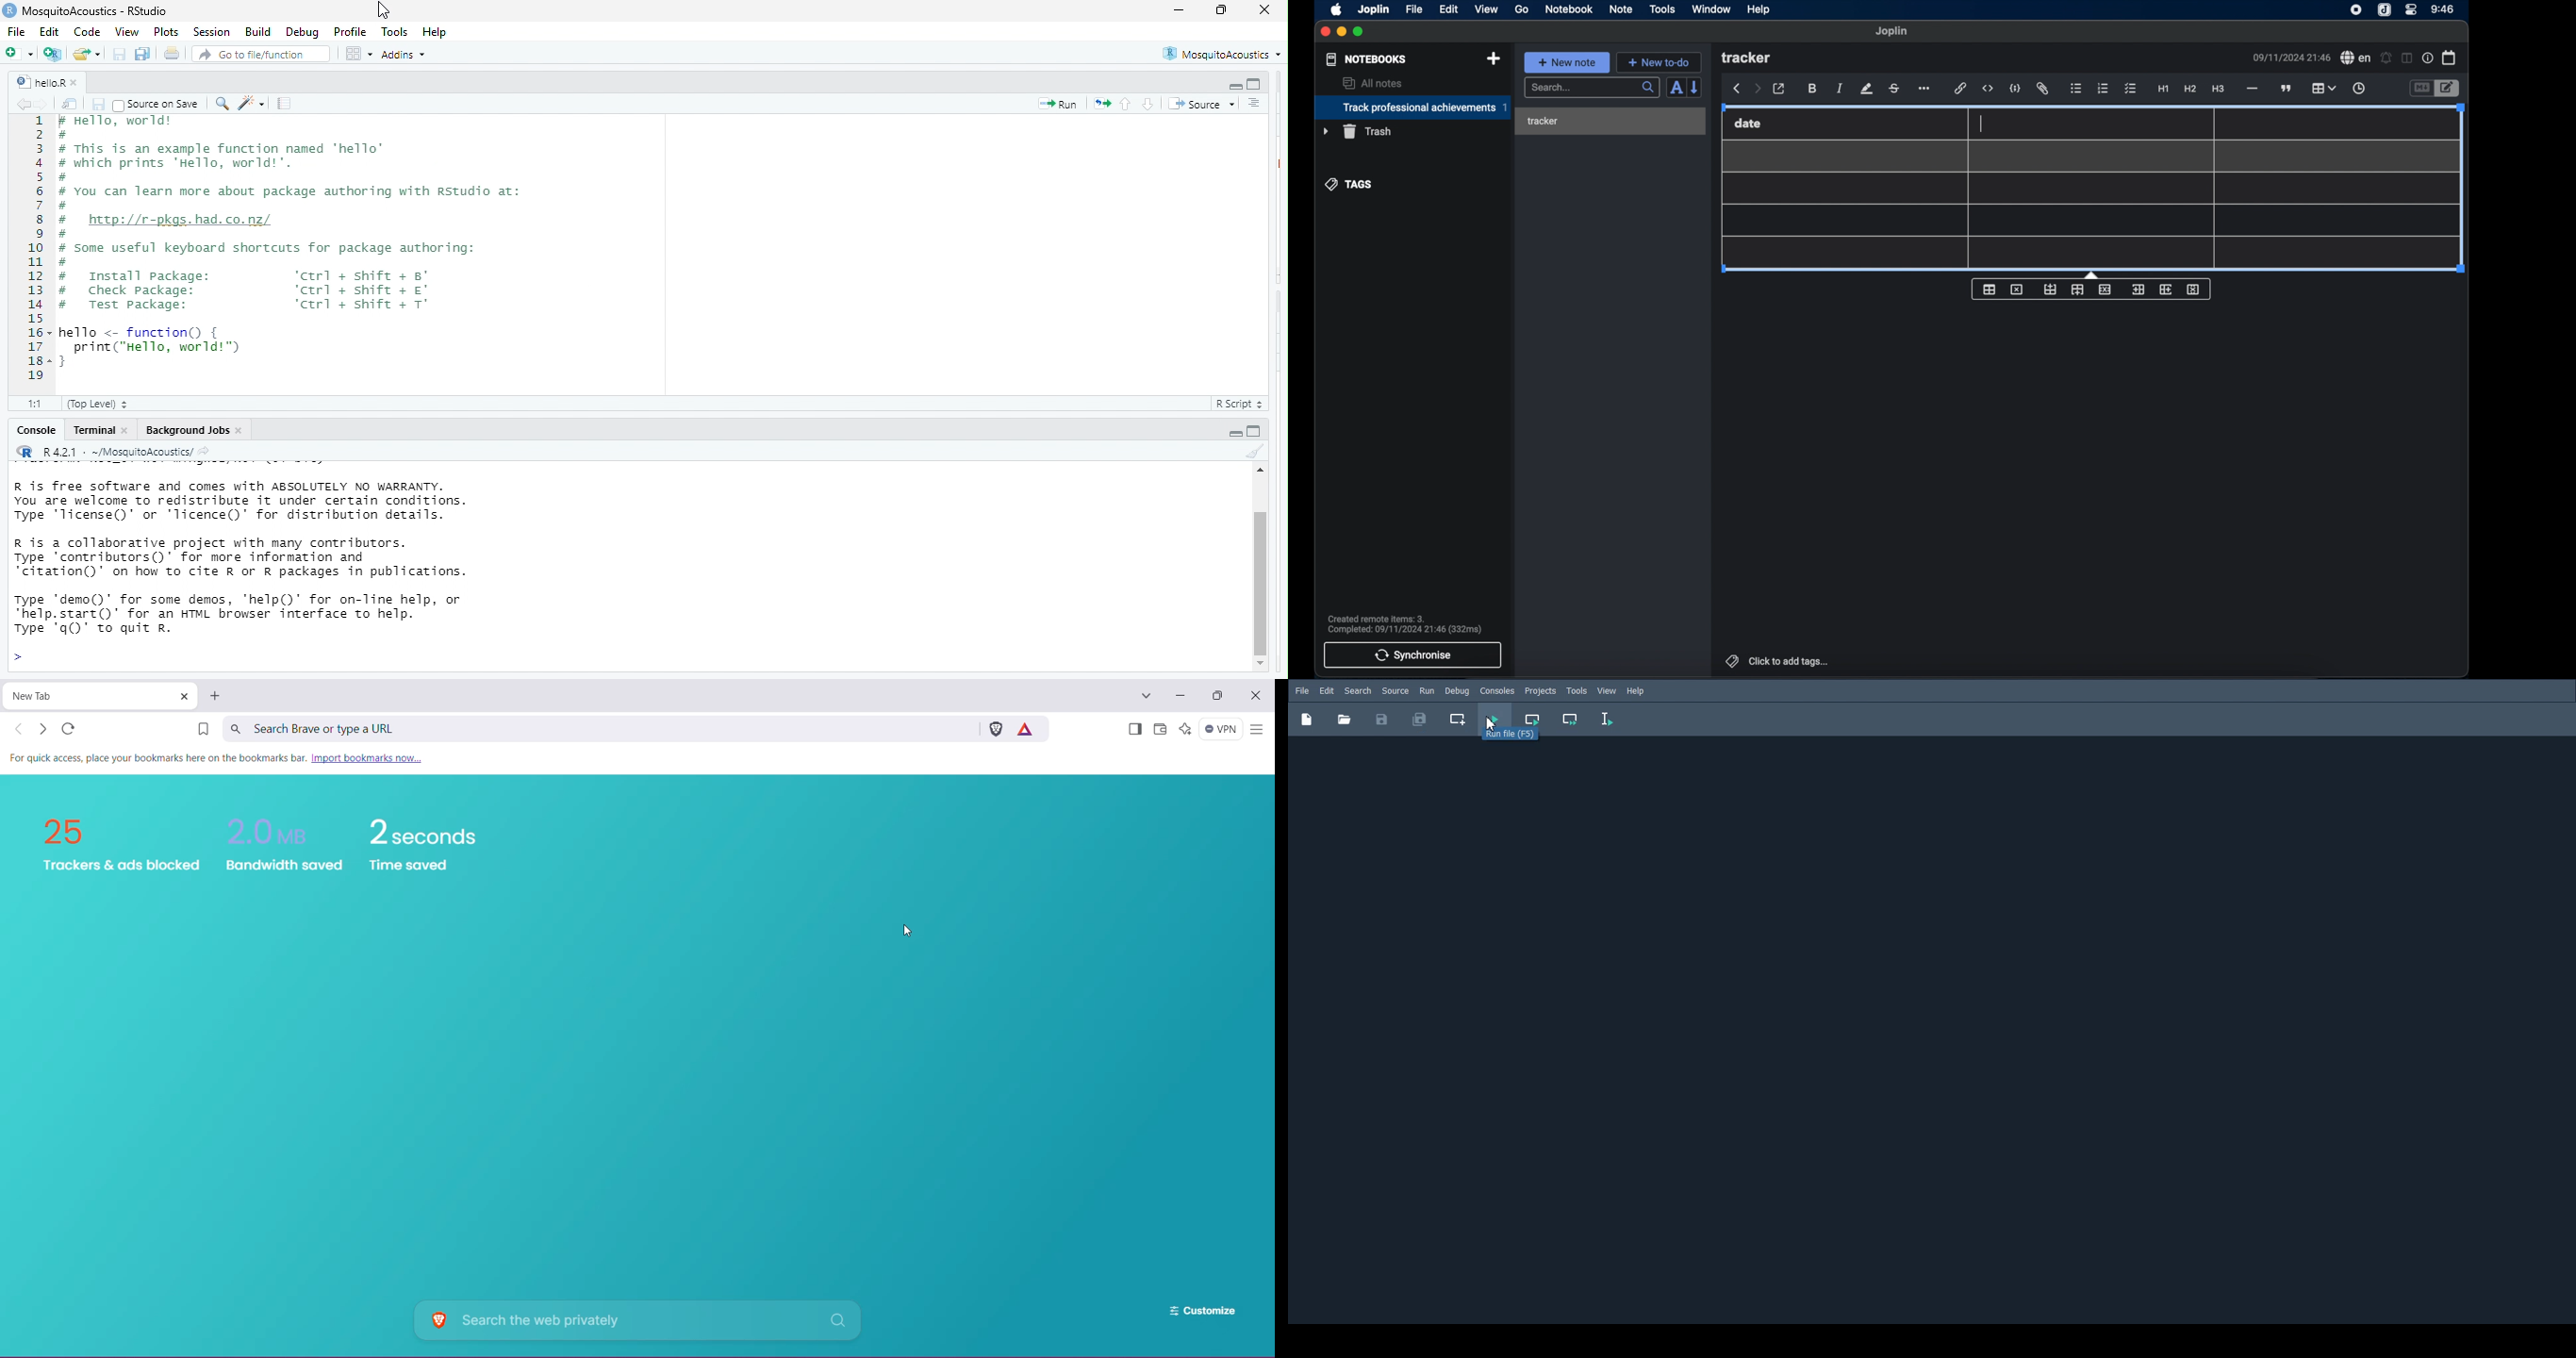 Image resolution: width=2576 pixels, height=1372 pixels. What do you see at coordinates (35, 254) in the screenshot?
I see `123456H910111213141s16171819` at bounding box center [35, 254].